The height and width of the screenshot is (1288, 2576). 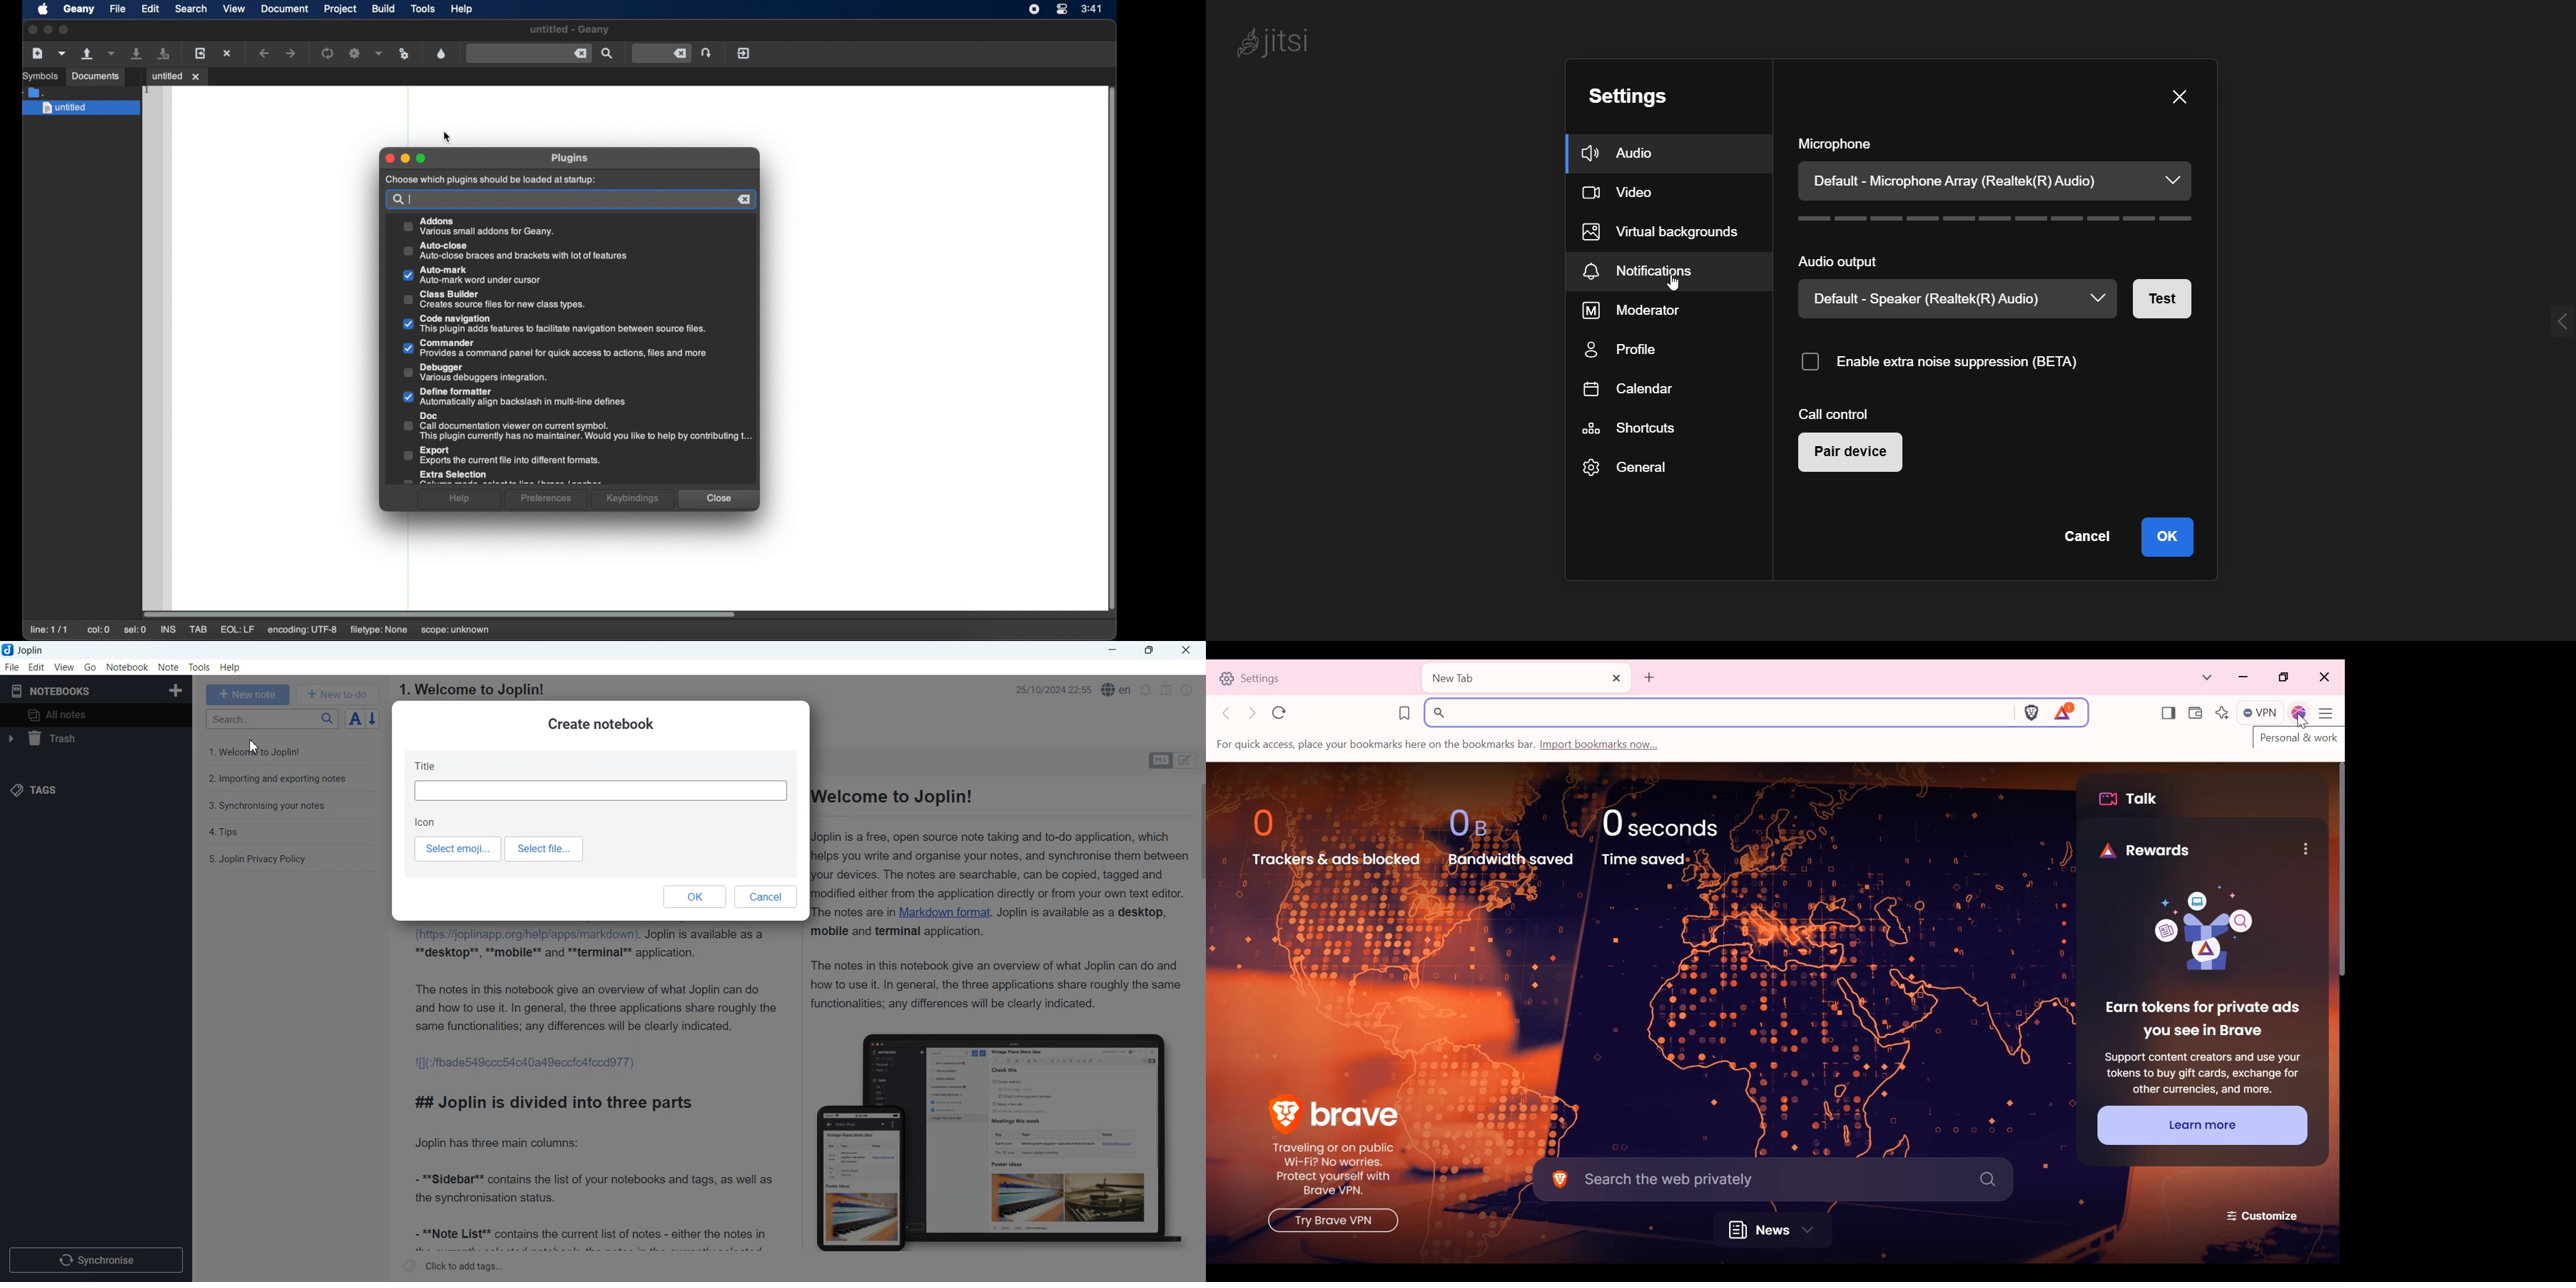 What do you see at coordinates (767, 897) in the screenshot?
I see `Cancel` at bounding box center [767, 897].